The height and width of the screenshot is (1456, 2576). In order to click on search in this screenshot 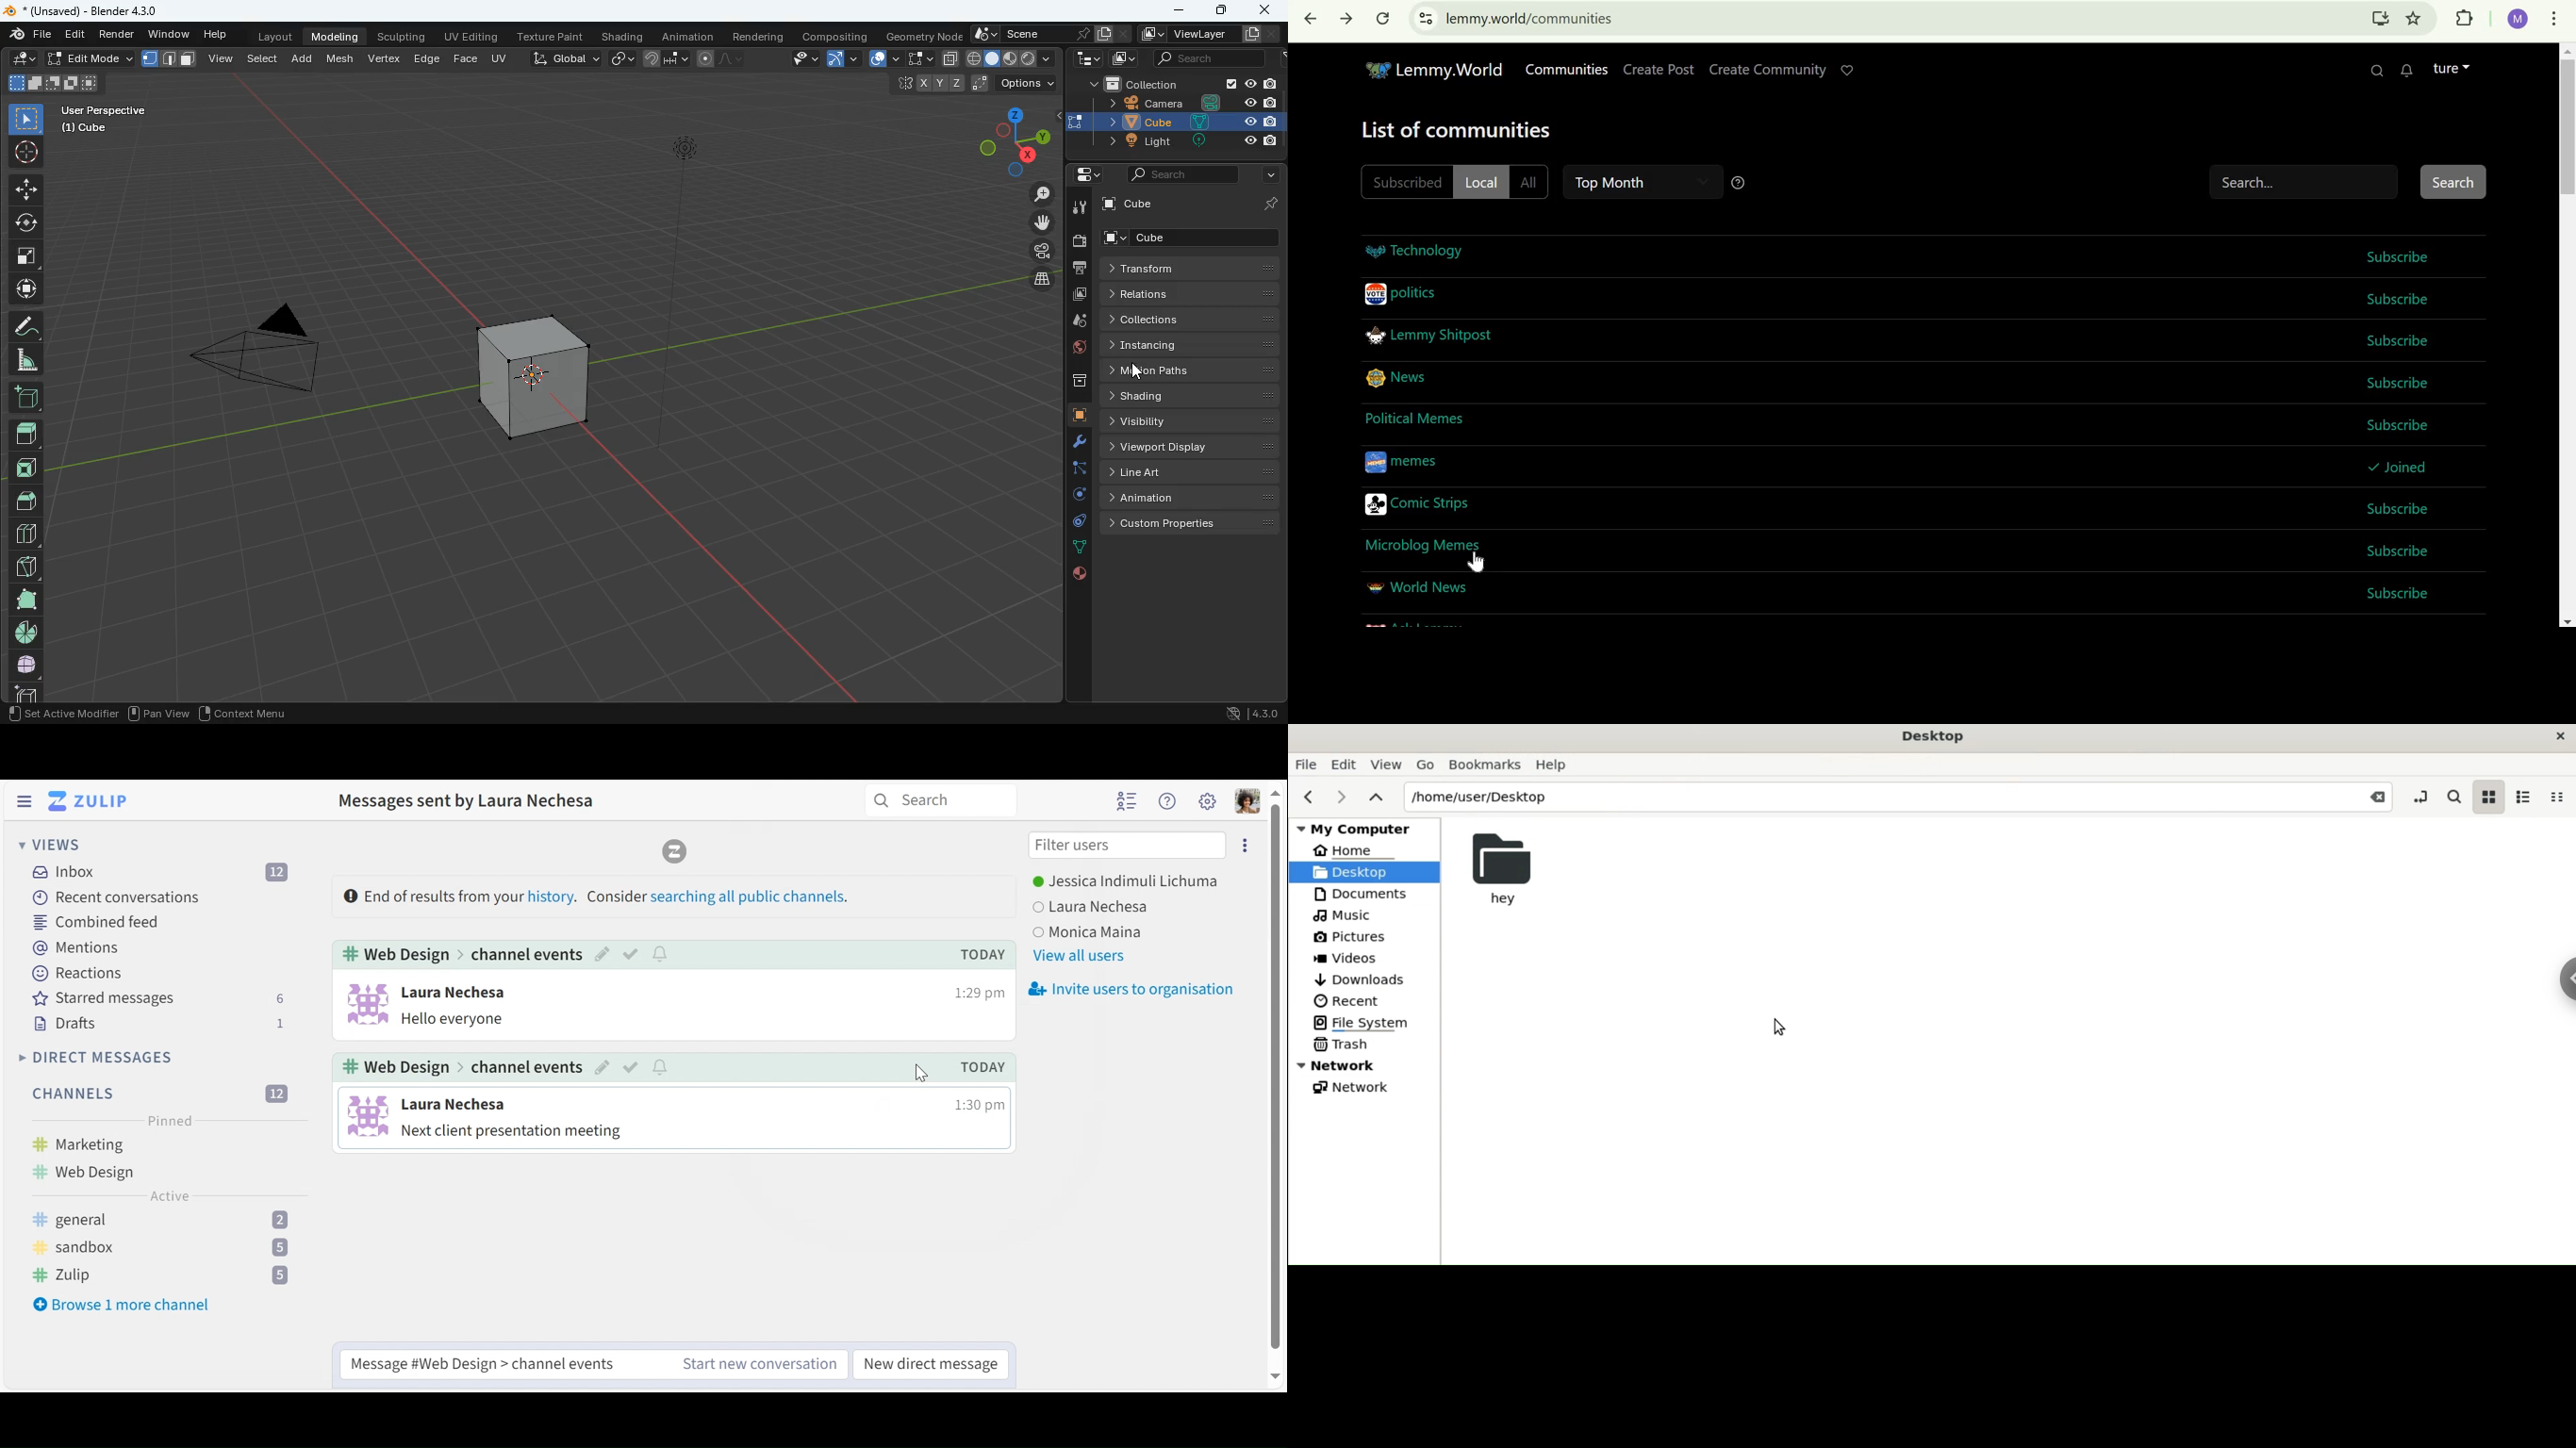, I will do `click(2374, 71)`.